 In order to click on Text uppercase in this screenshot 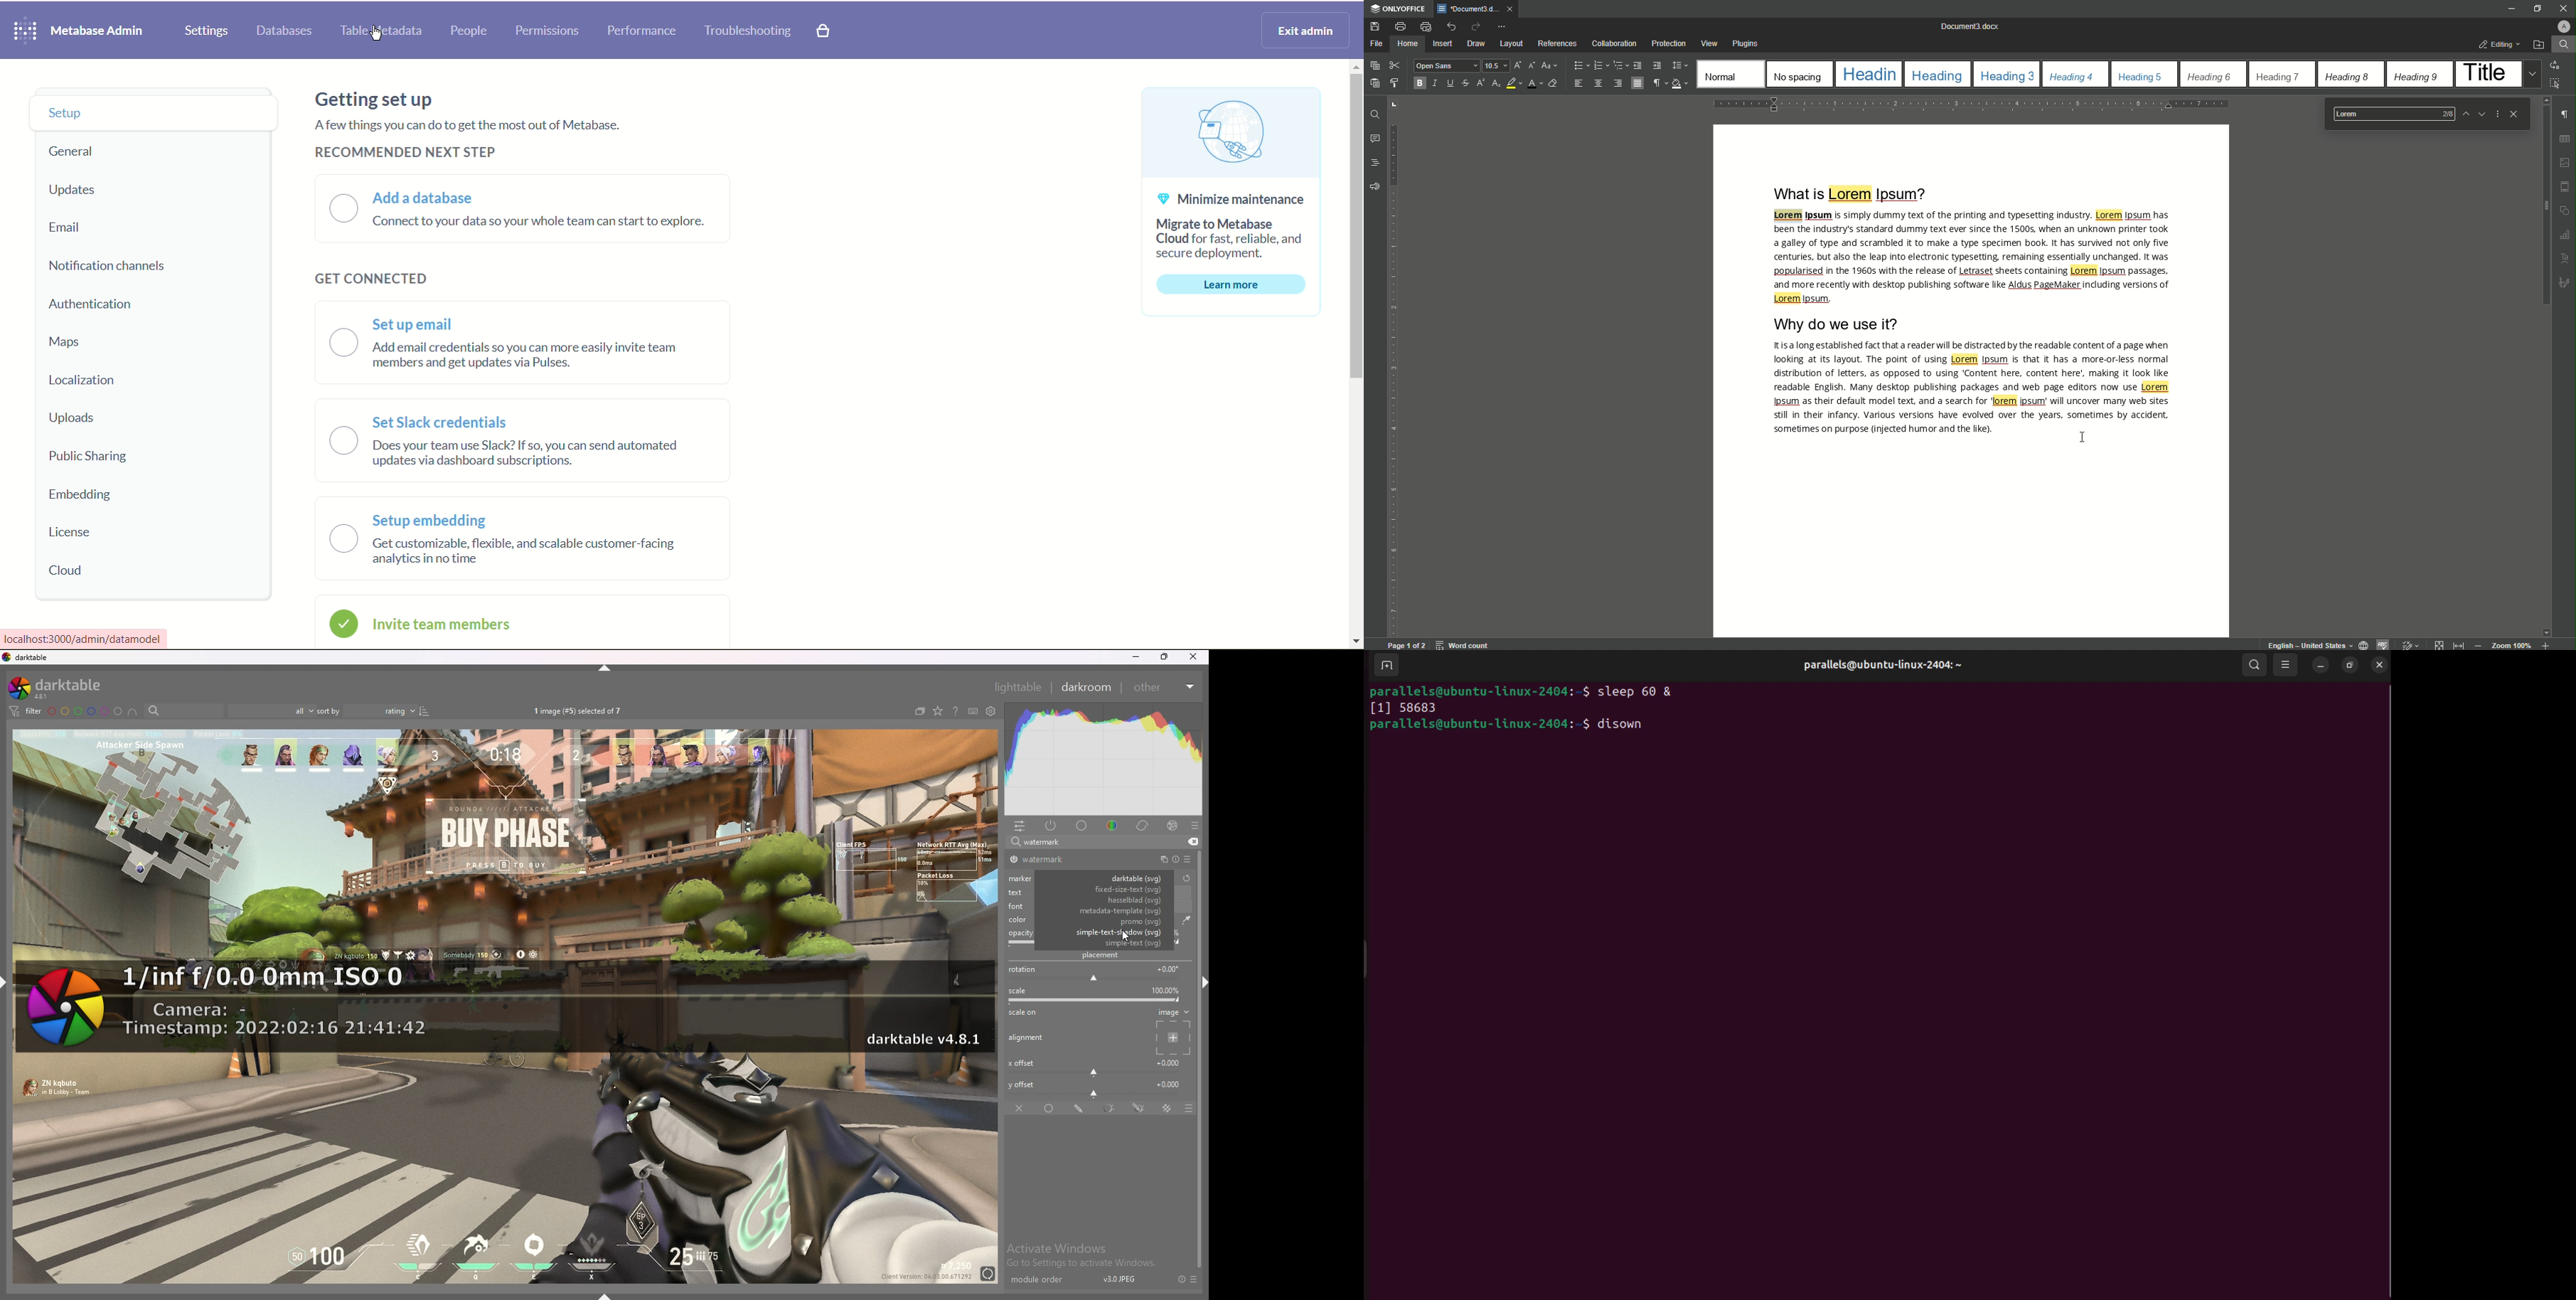, I will do `click(2567, 259)`.